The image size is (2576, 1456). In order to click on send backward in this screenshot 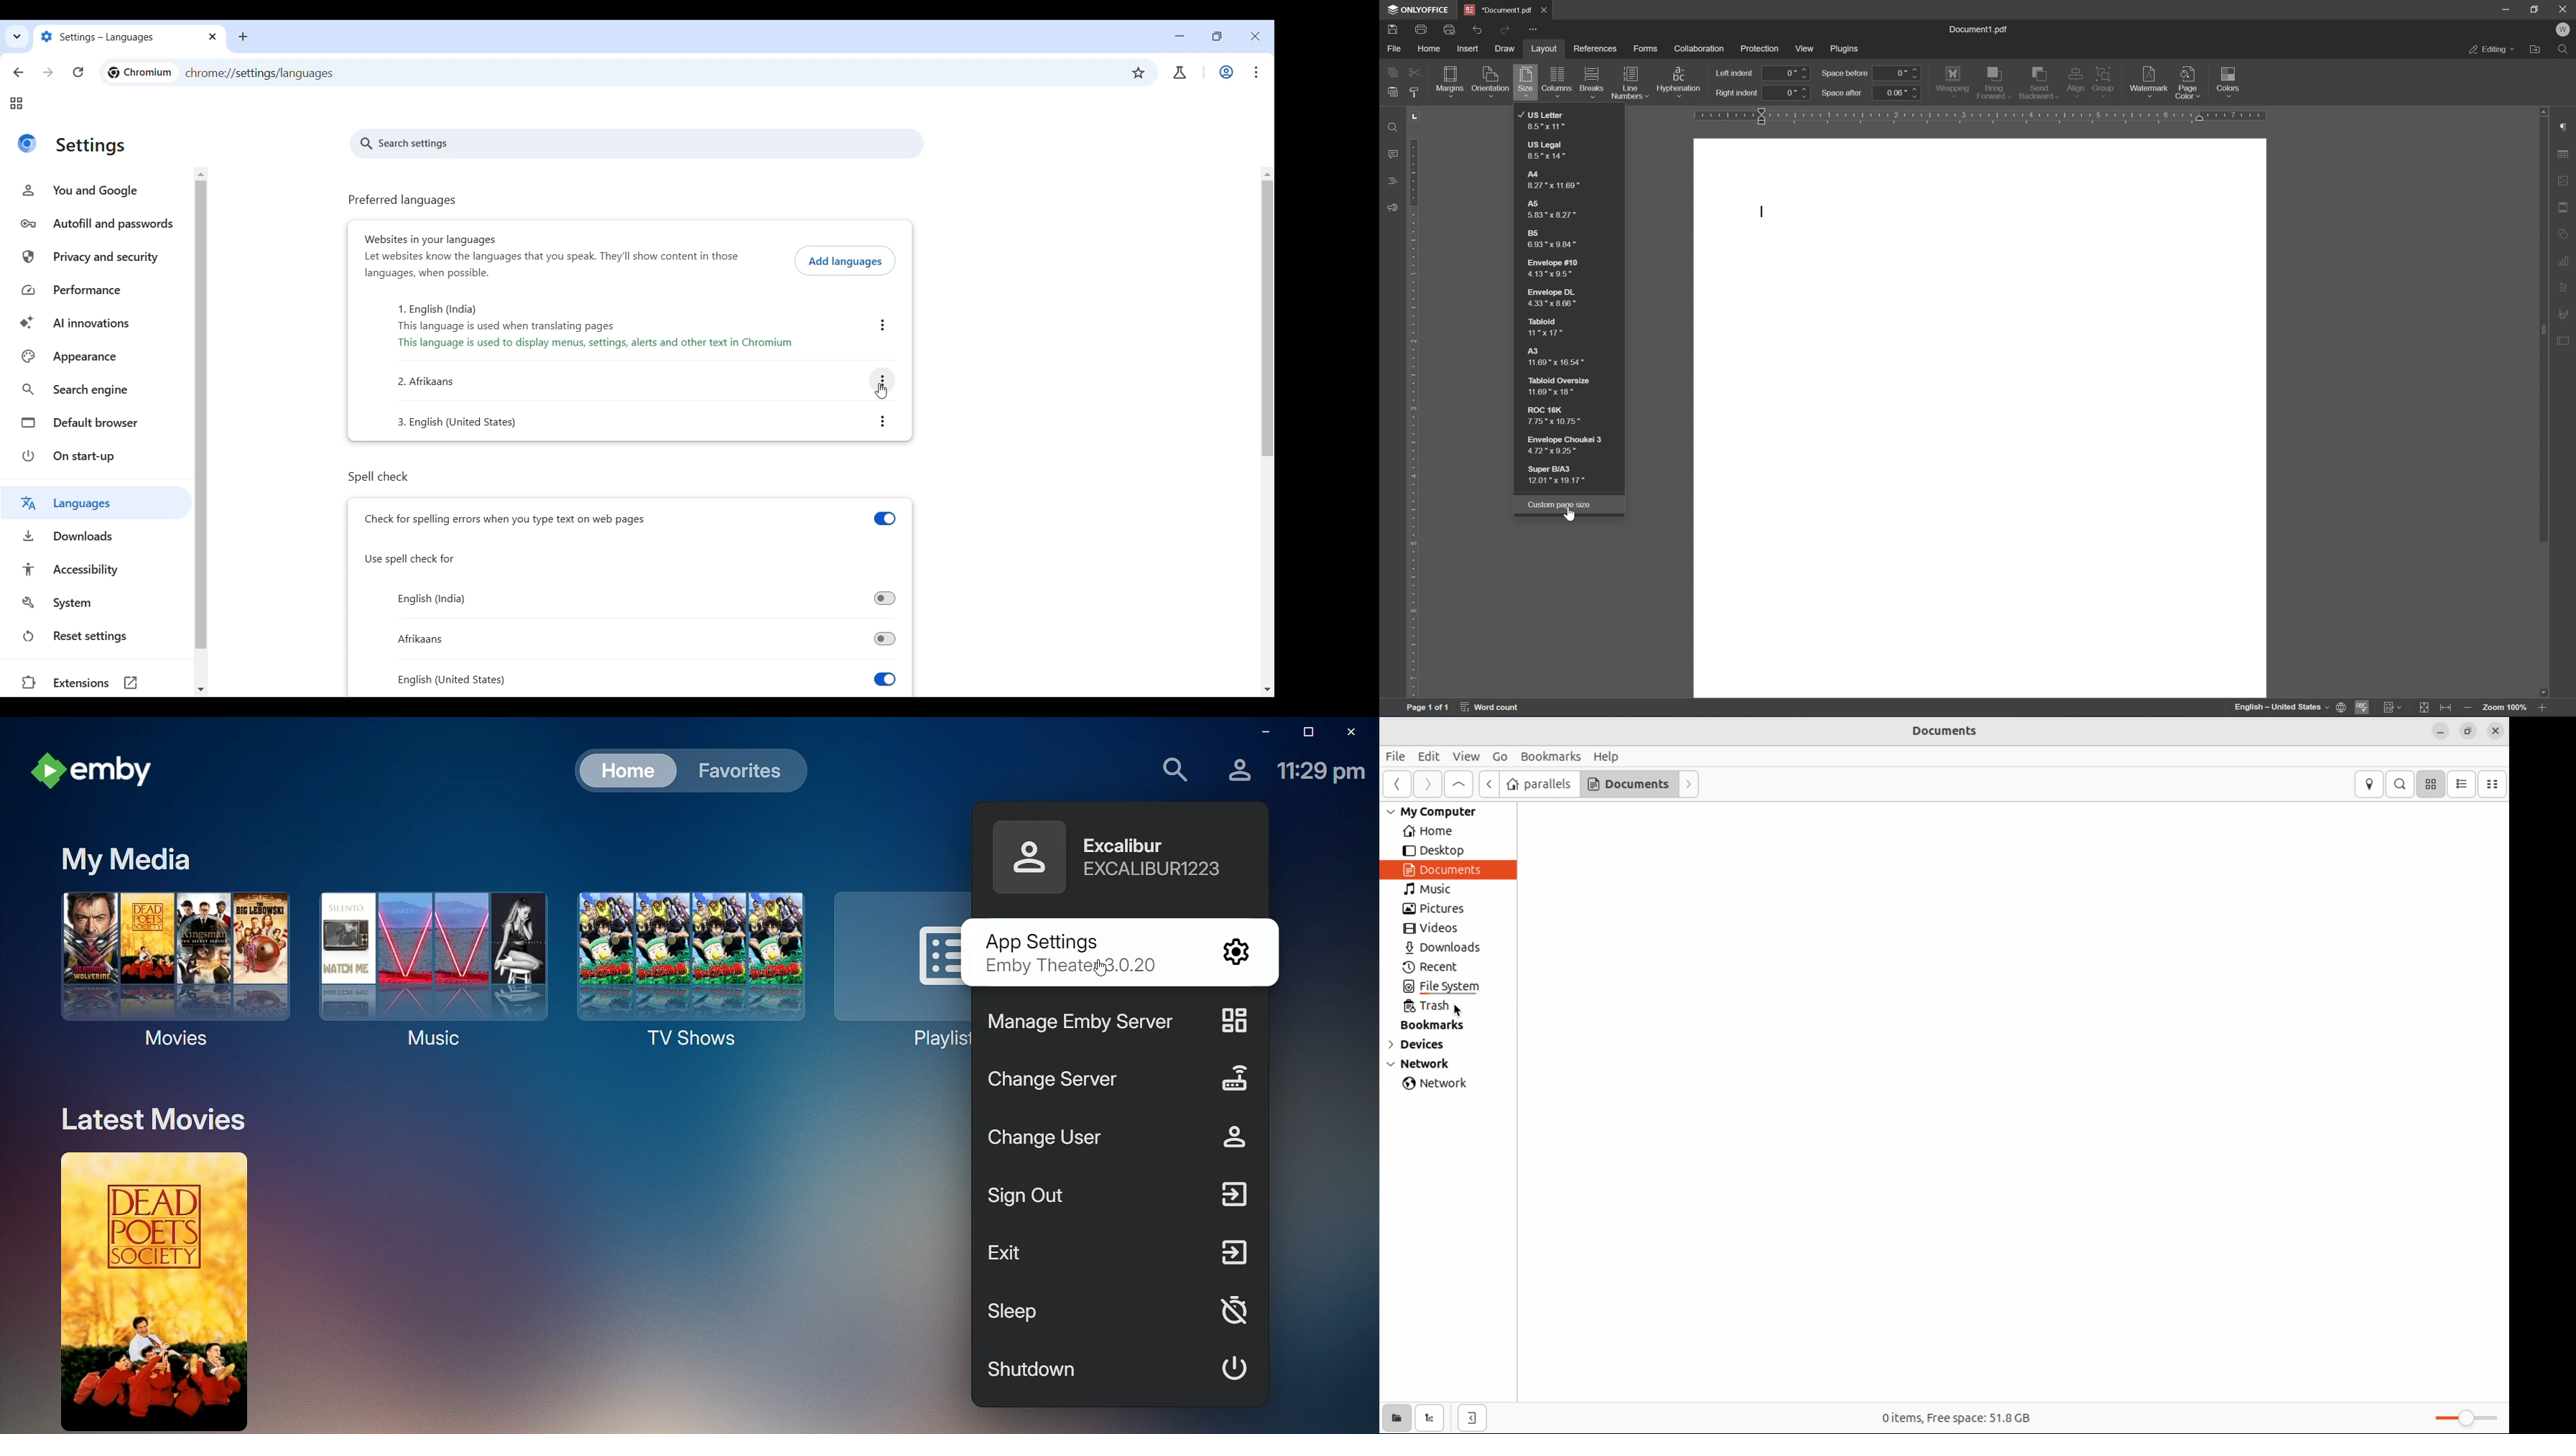, I will do `click(2037, 82)`.